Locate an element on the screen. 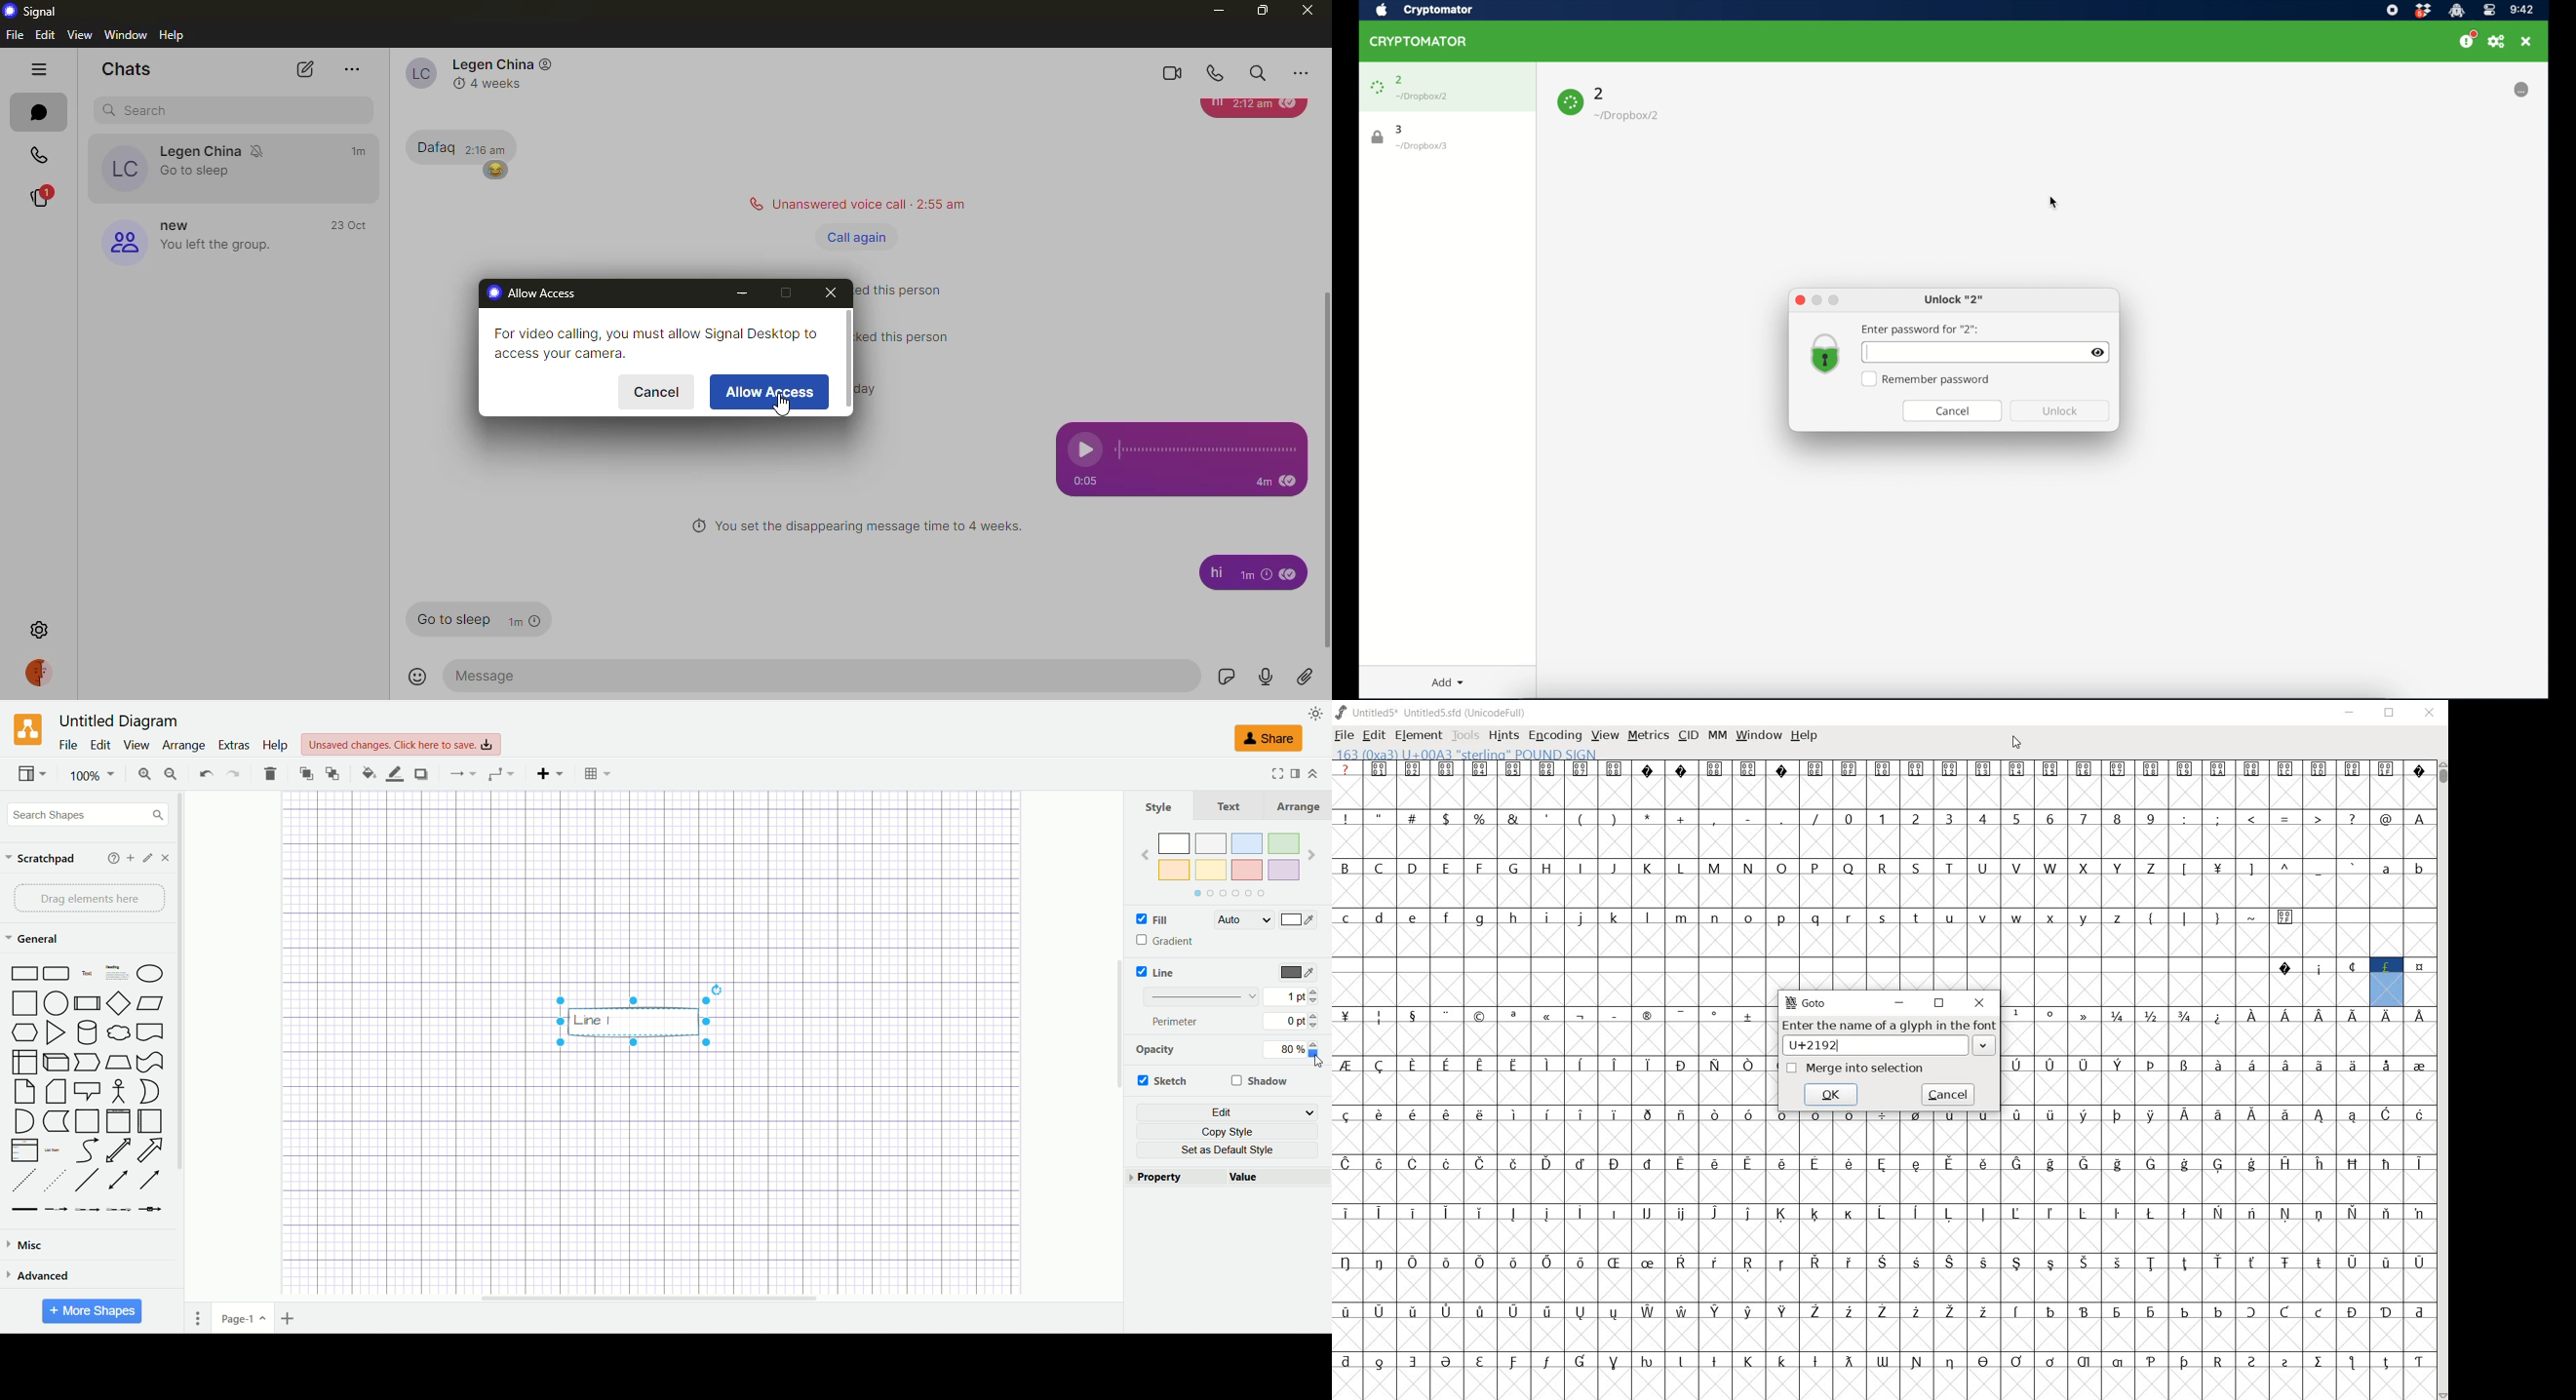 The height and width of the screenshot is (1400, 2576). voice call is located at coordinates (1217, 70).